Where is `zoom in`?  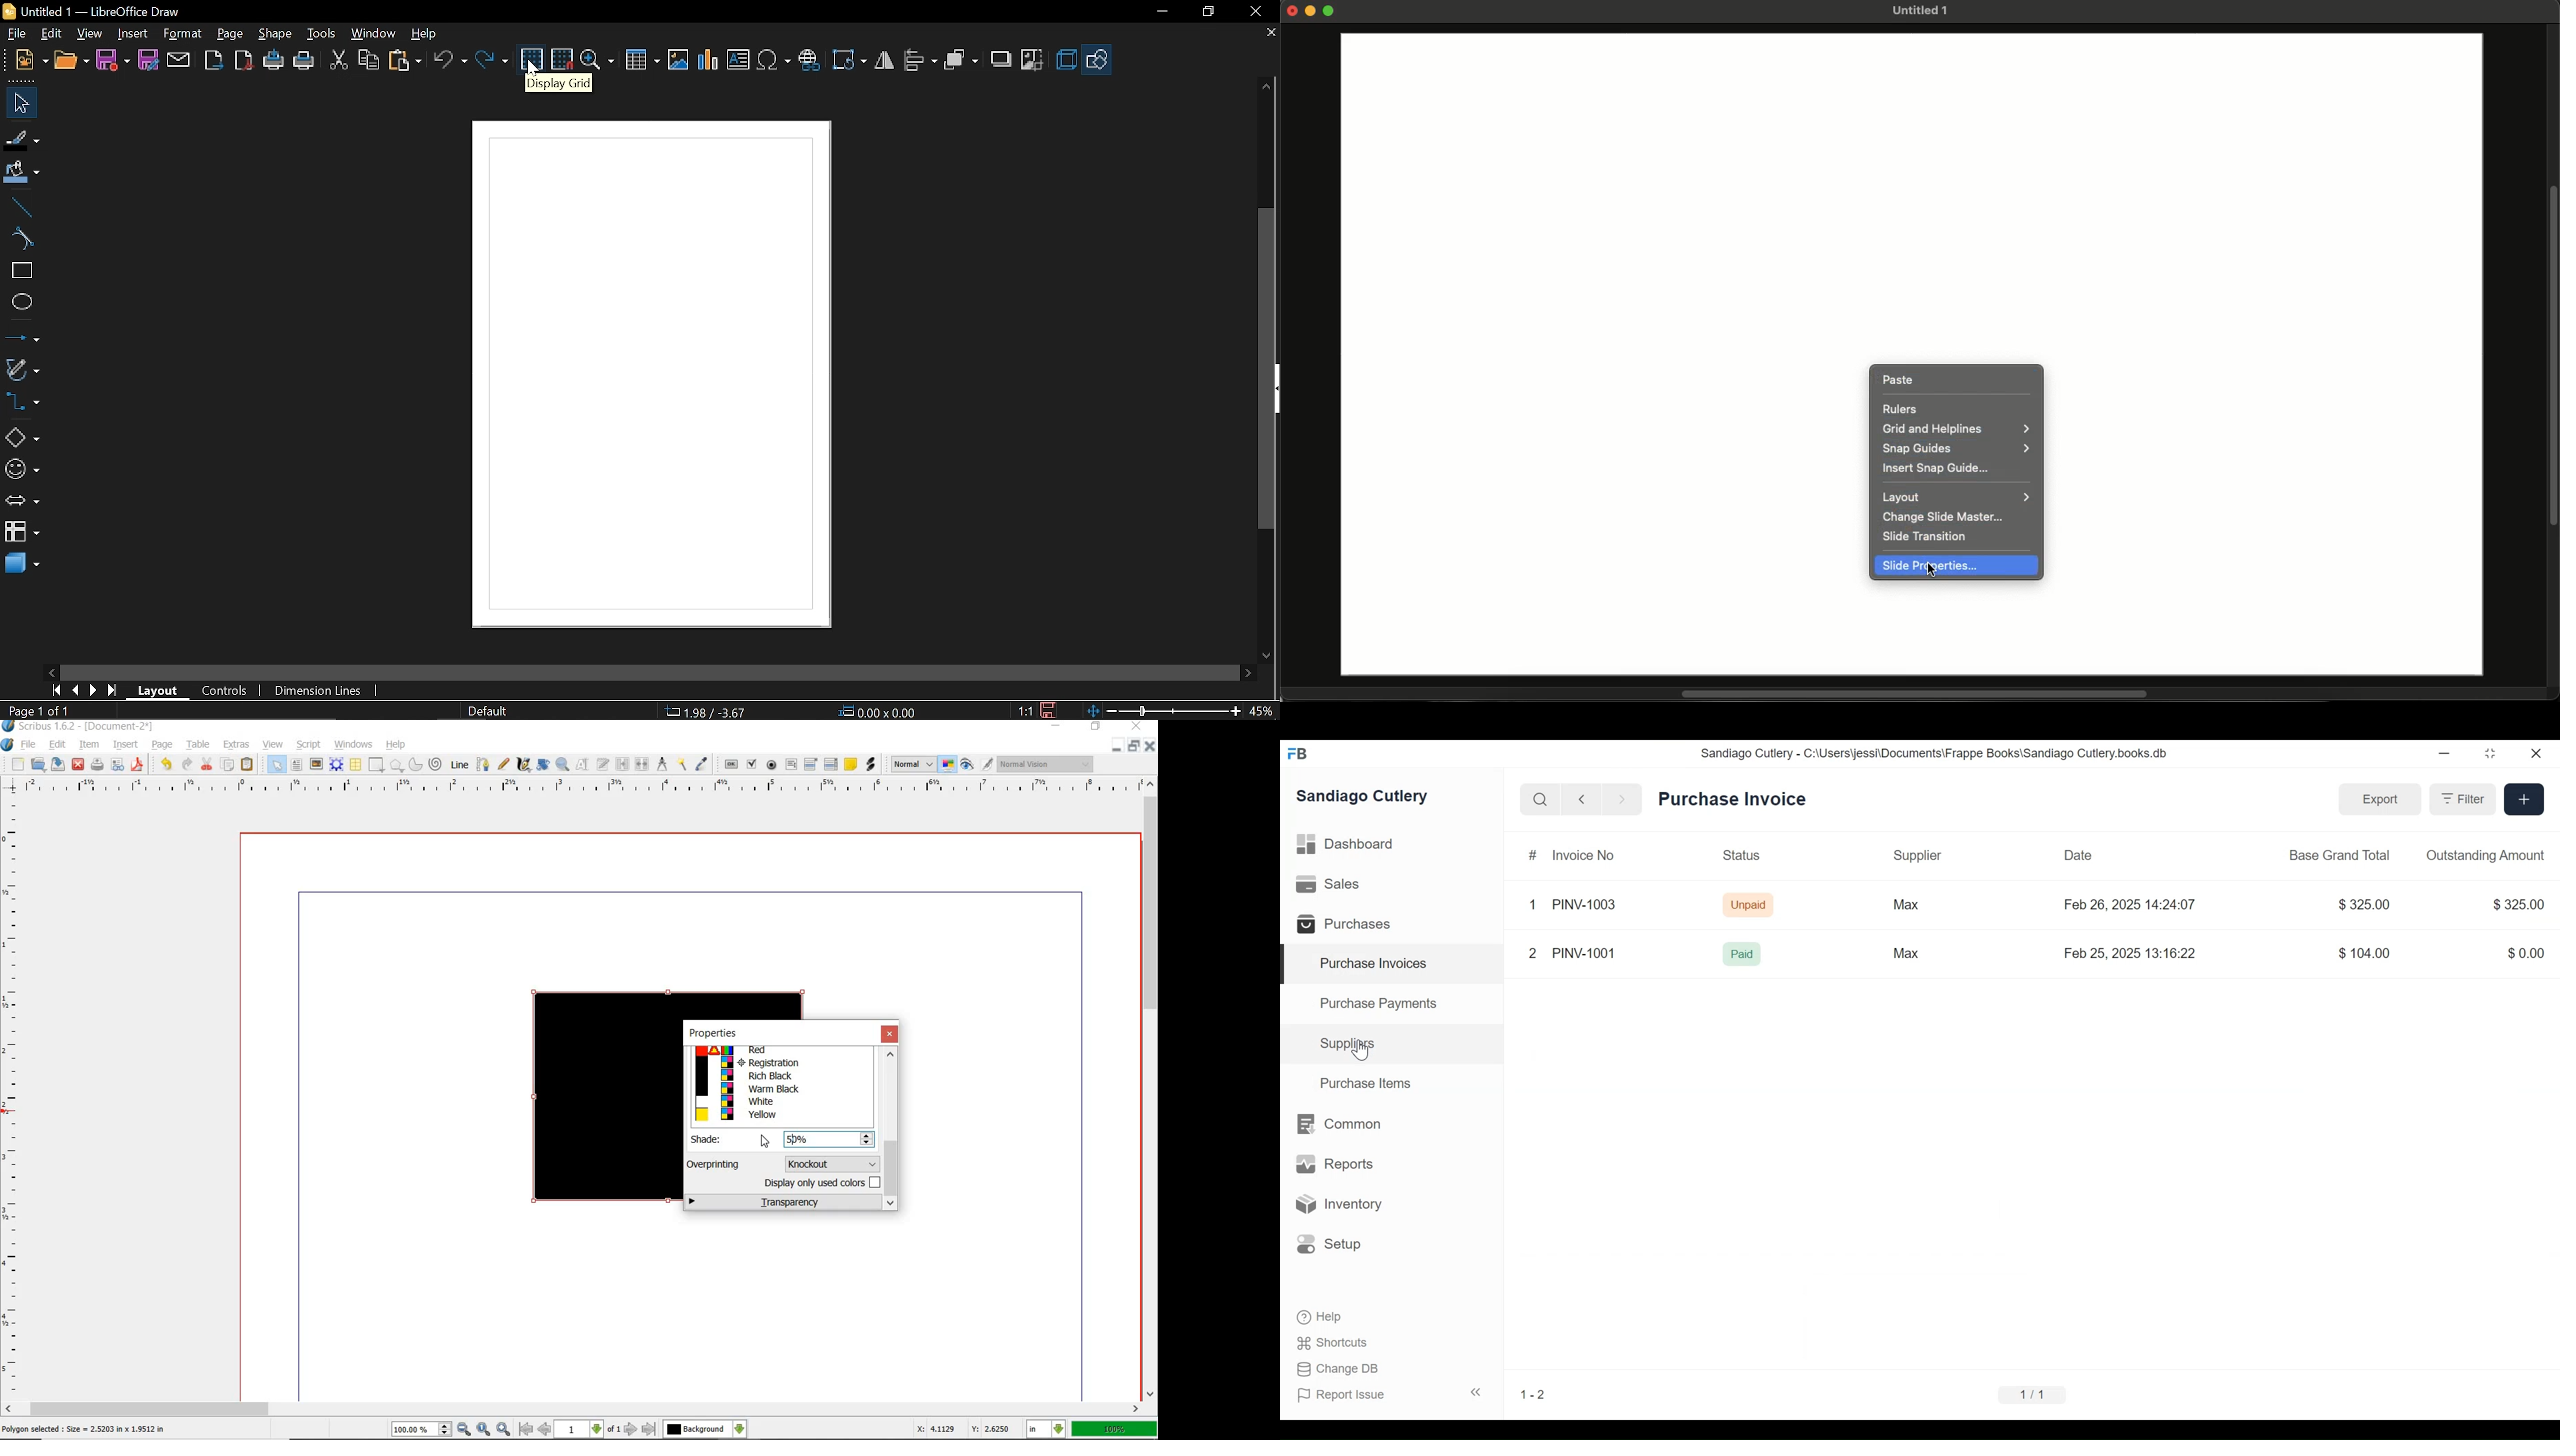
zoom in is located at coordinates (503, 1428).